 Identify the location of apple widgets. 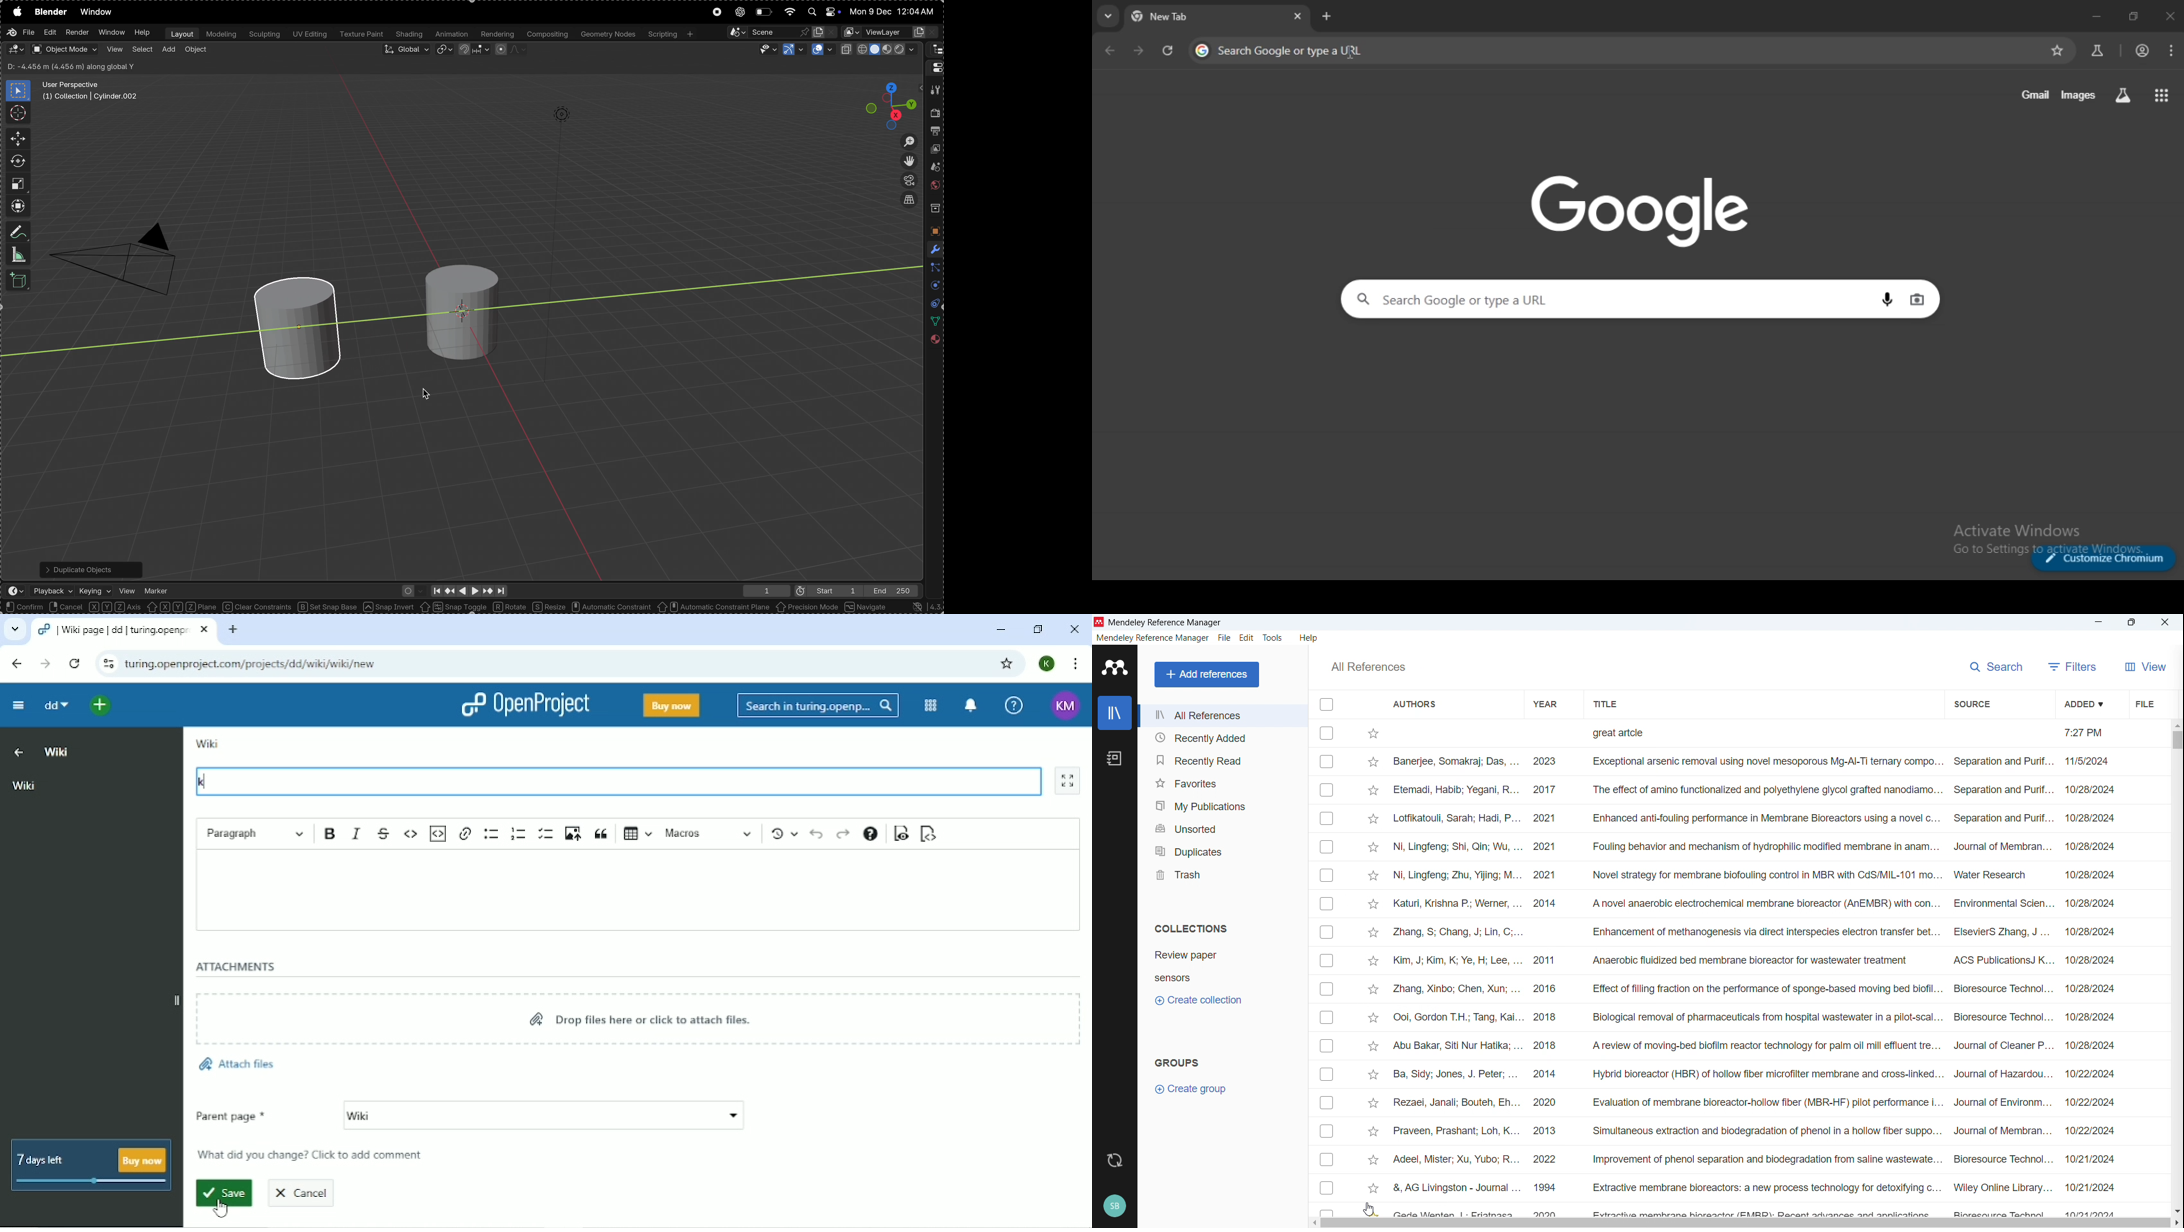
(821, 12).